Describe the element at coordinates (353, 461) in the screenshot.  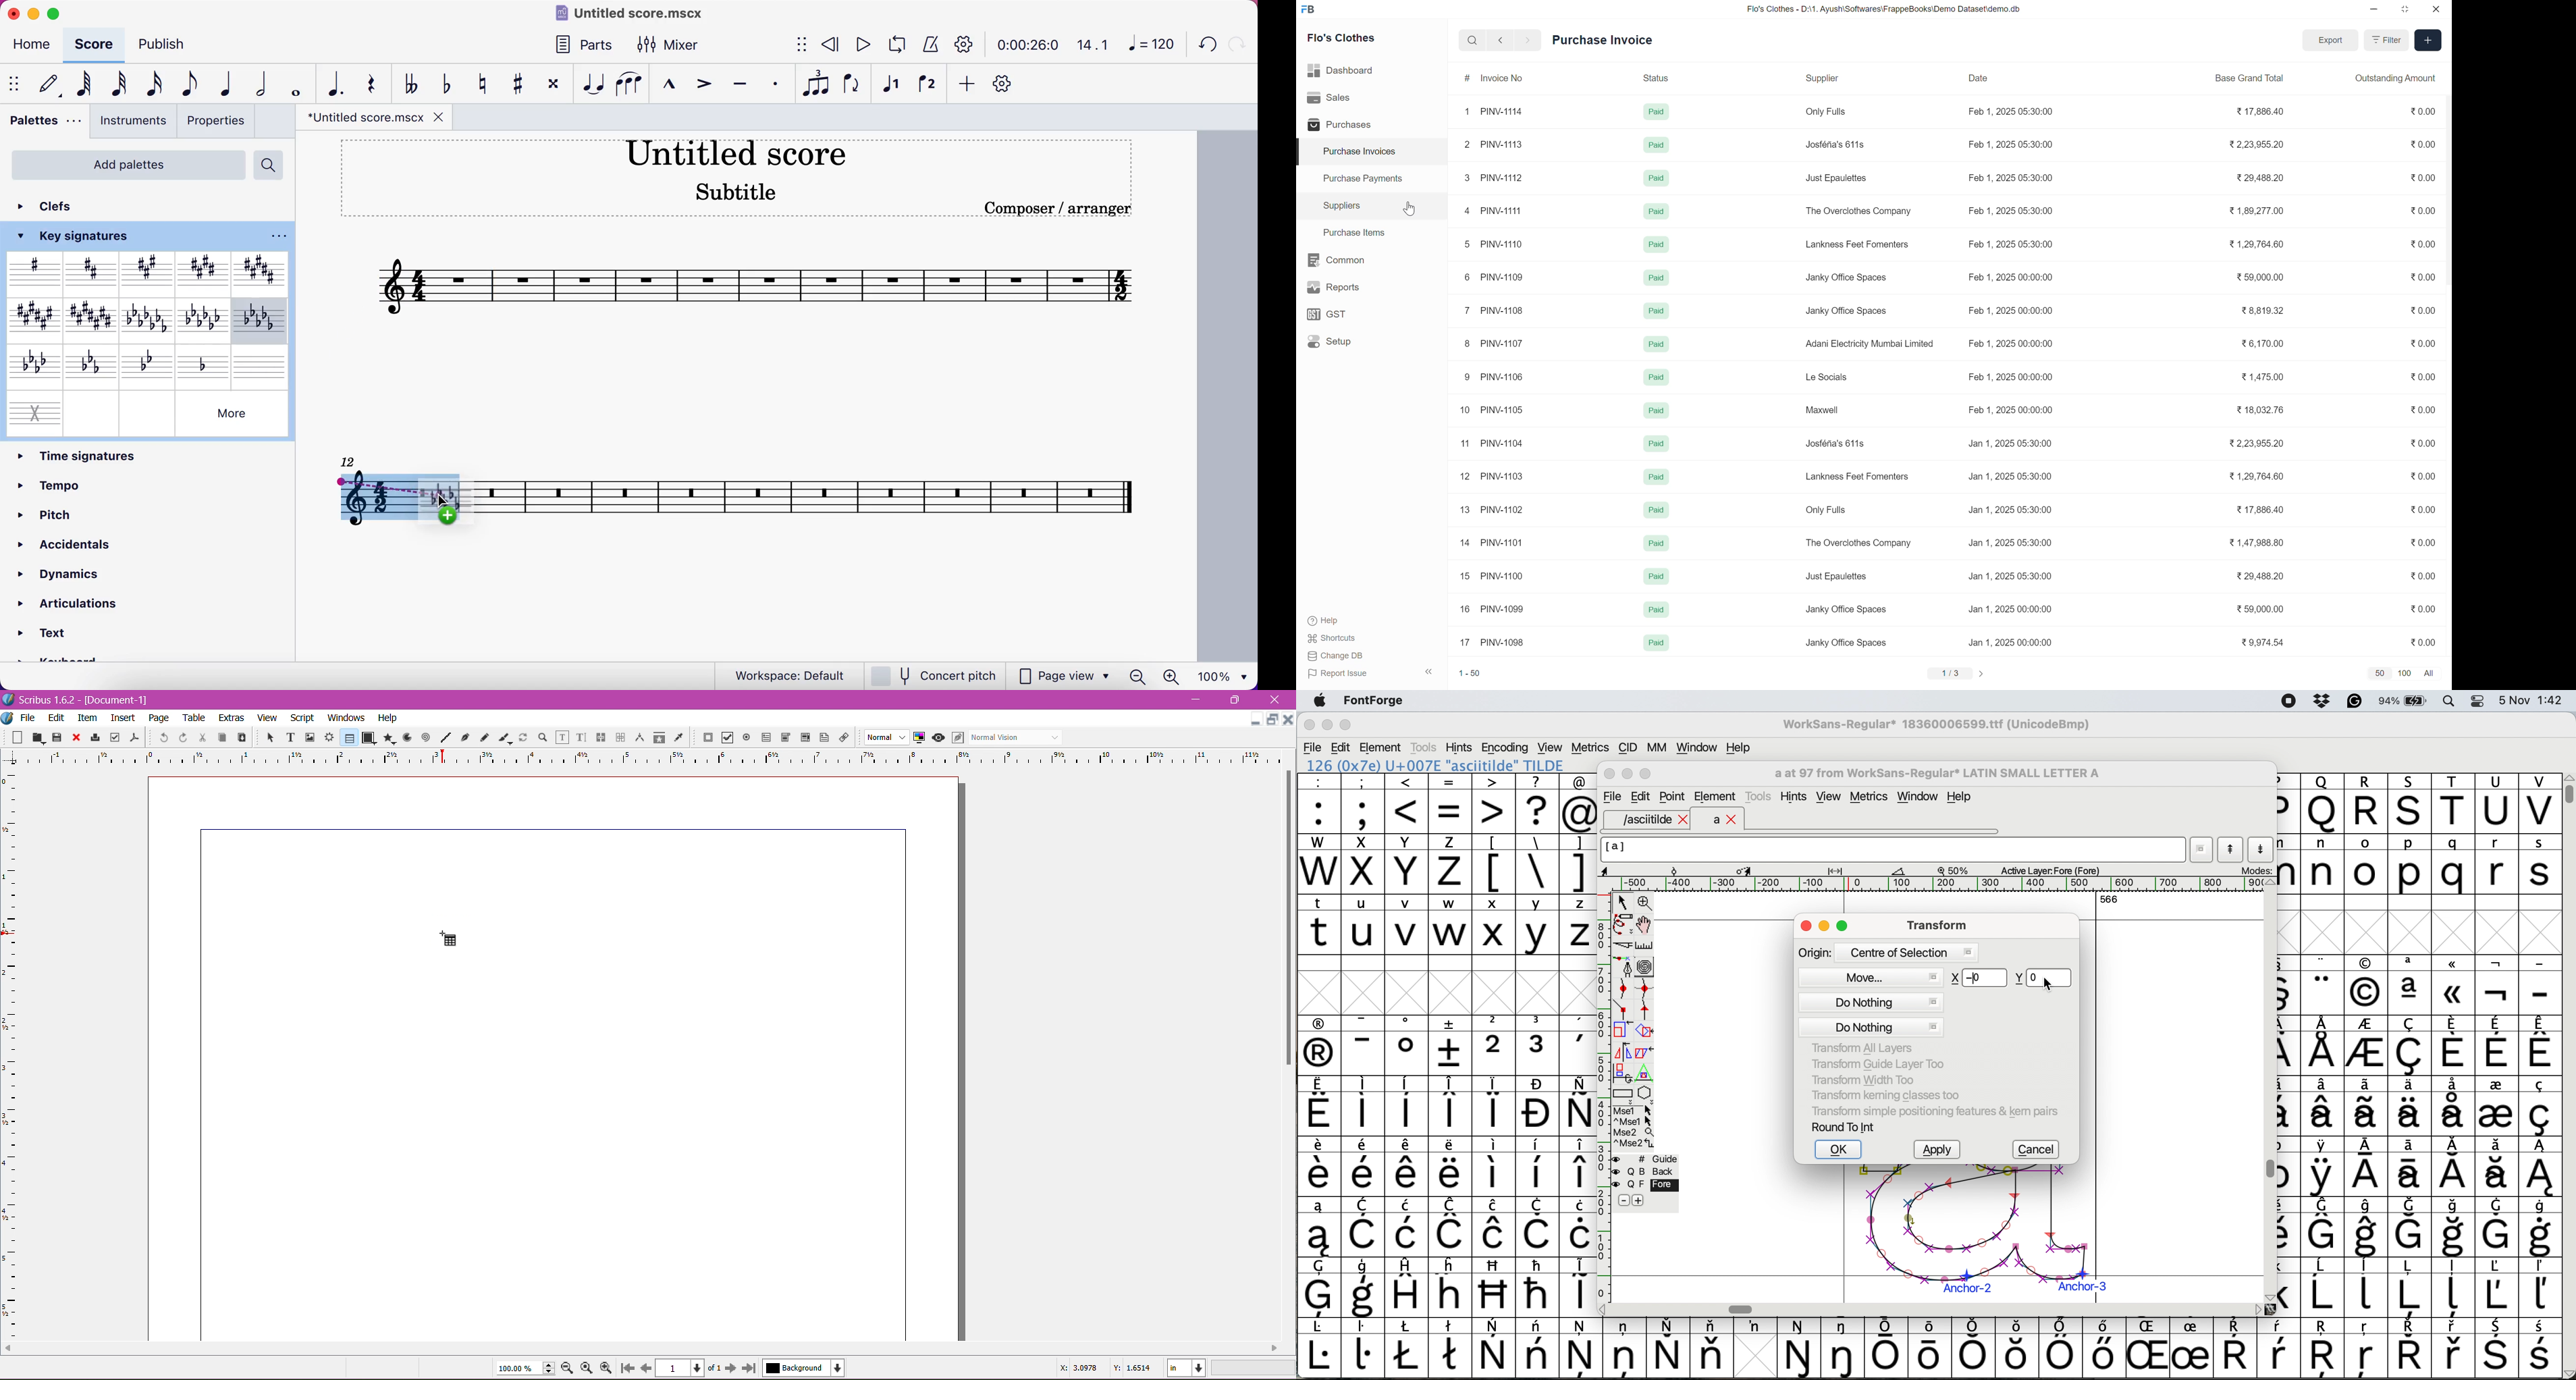
I see `12` at that location.